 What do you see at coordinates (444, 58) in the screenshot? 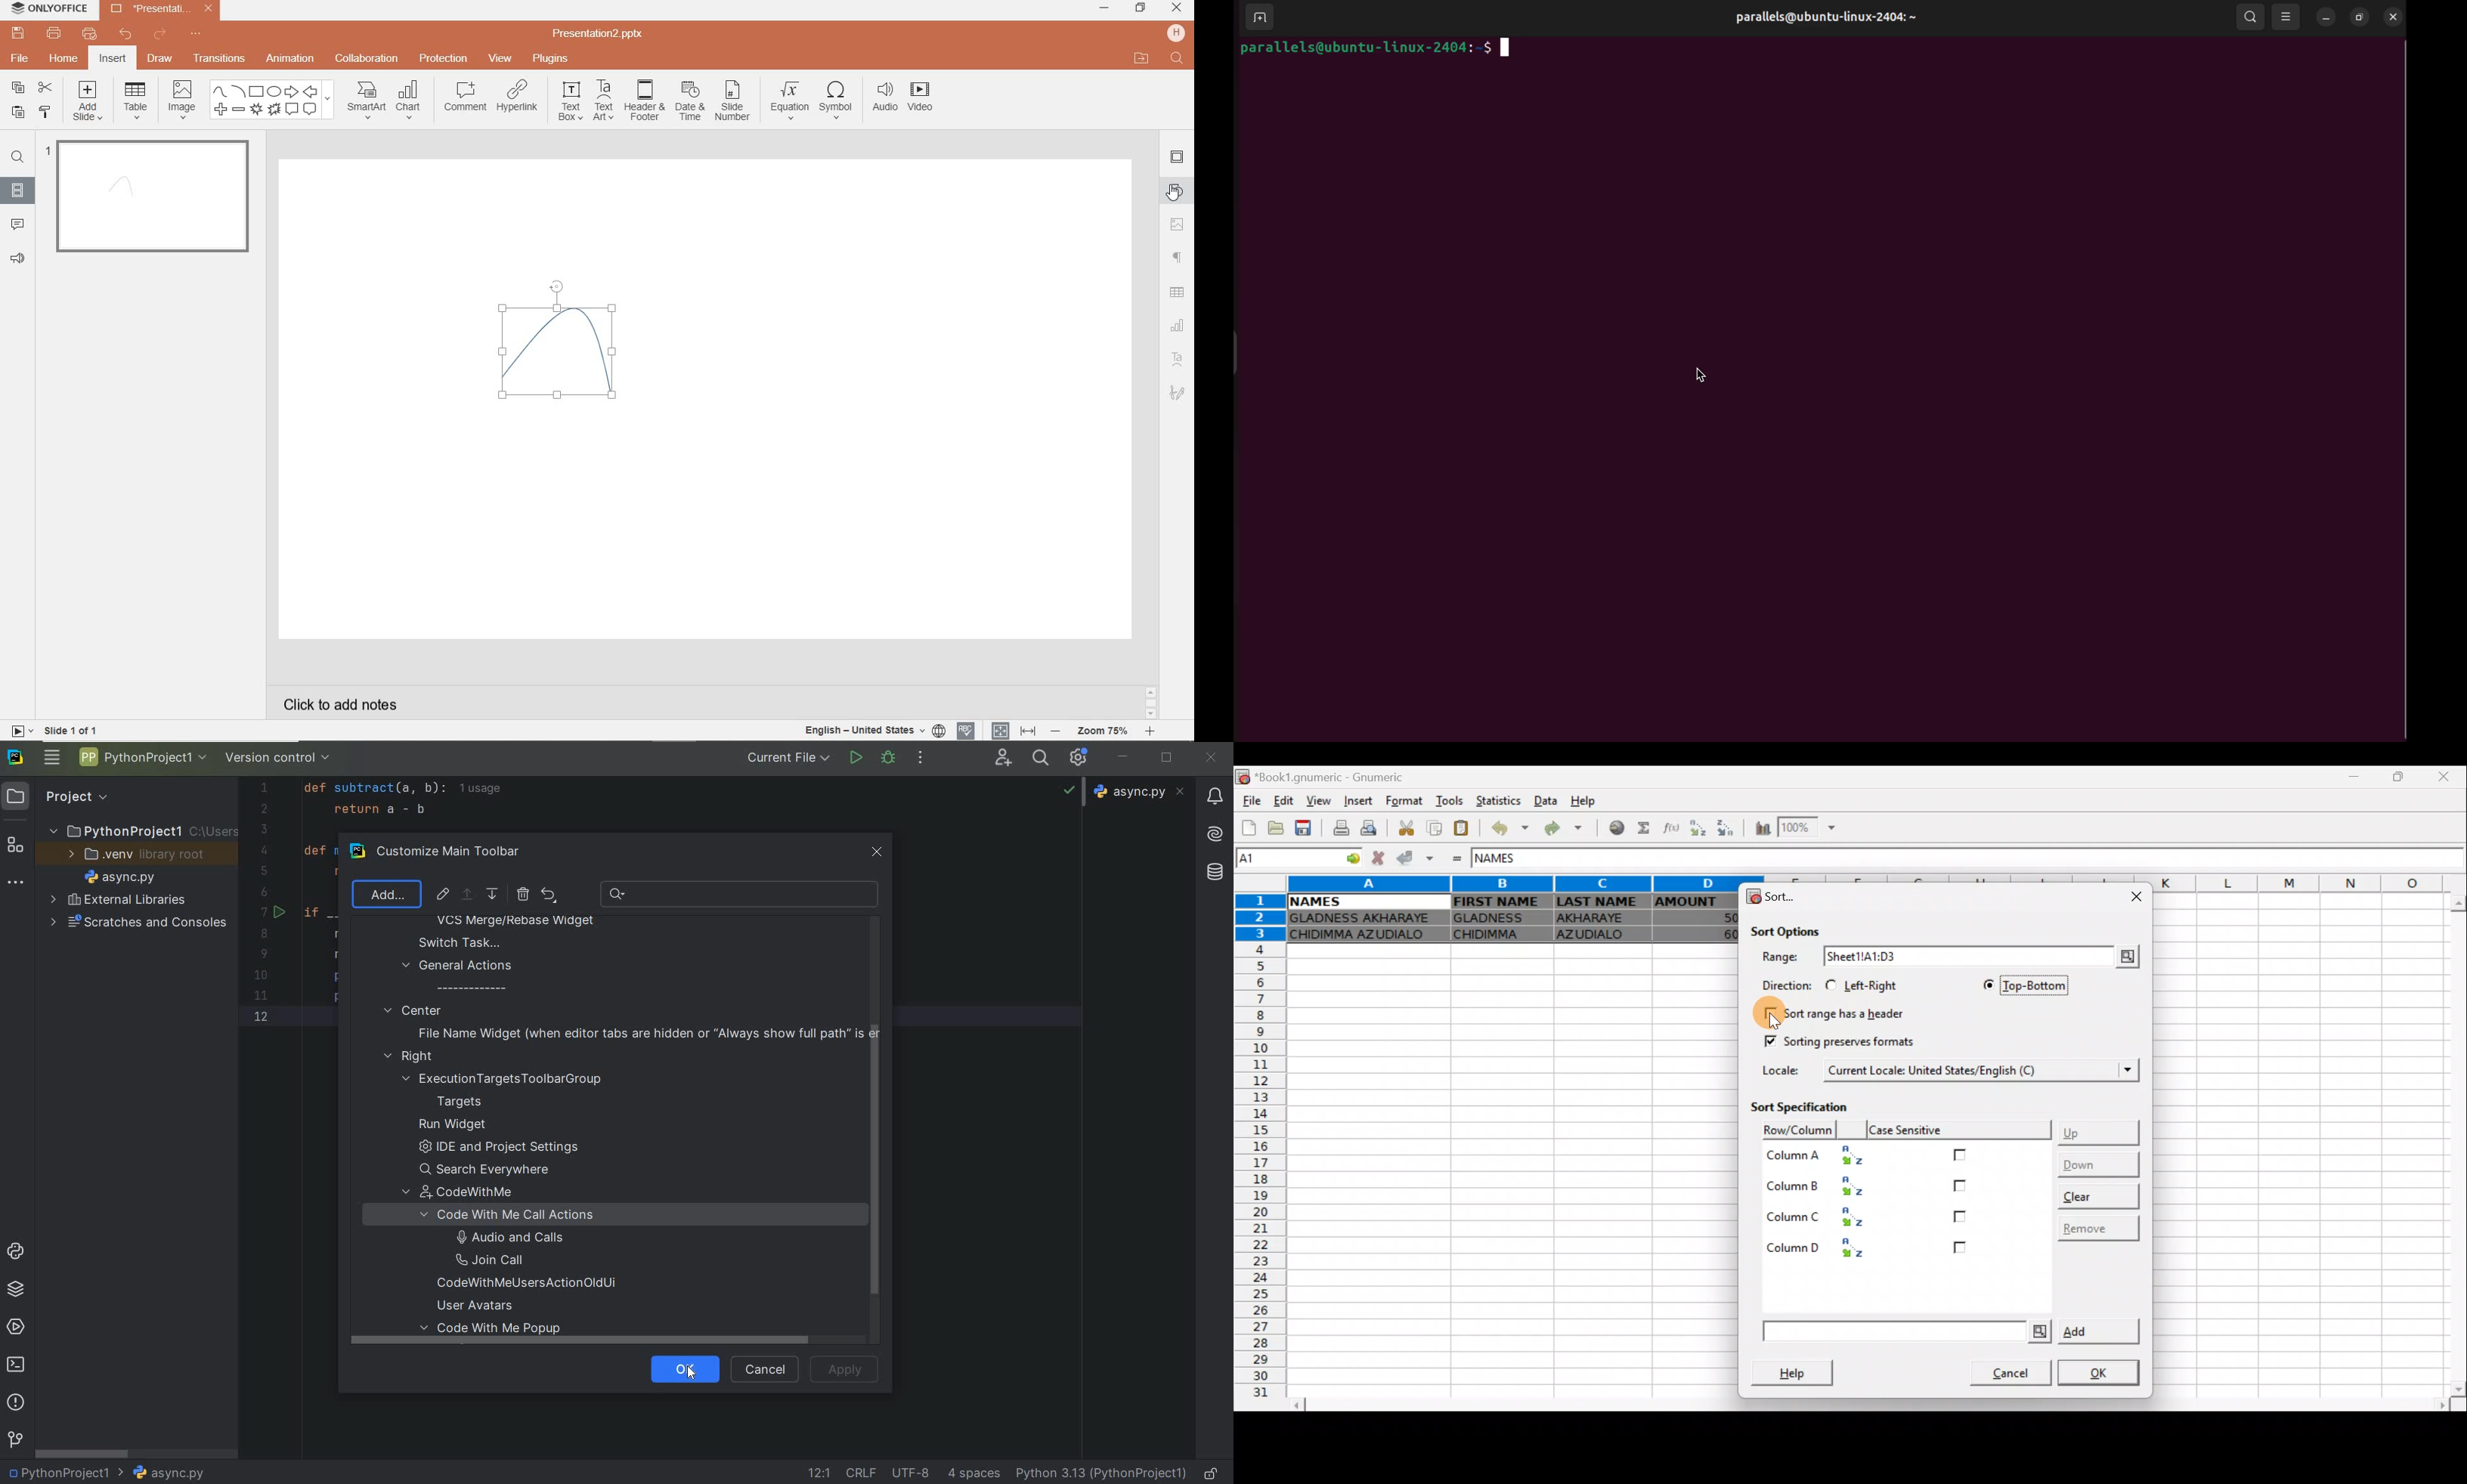
I see `PROTECTION` at bounding box center [444, 58].